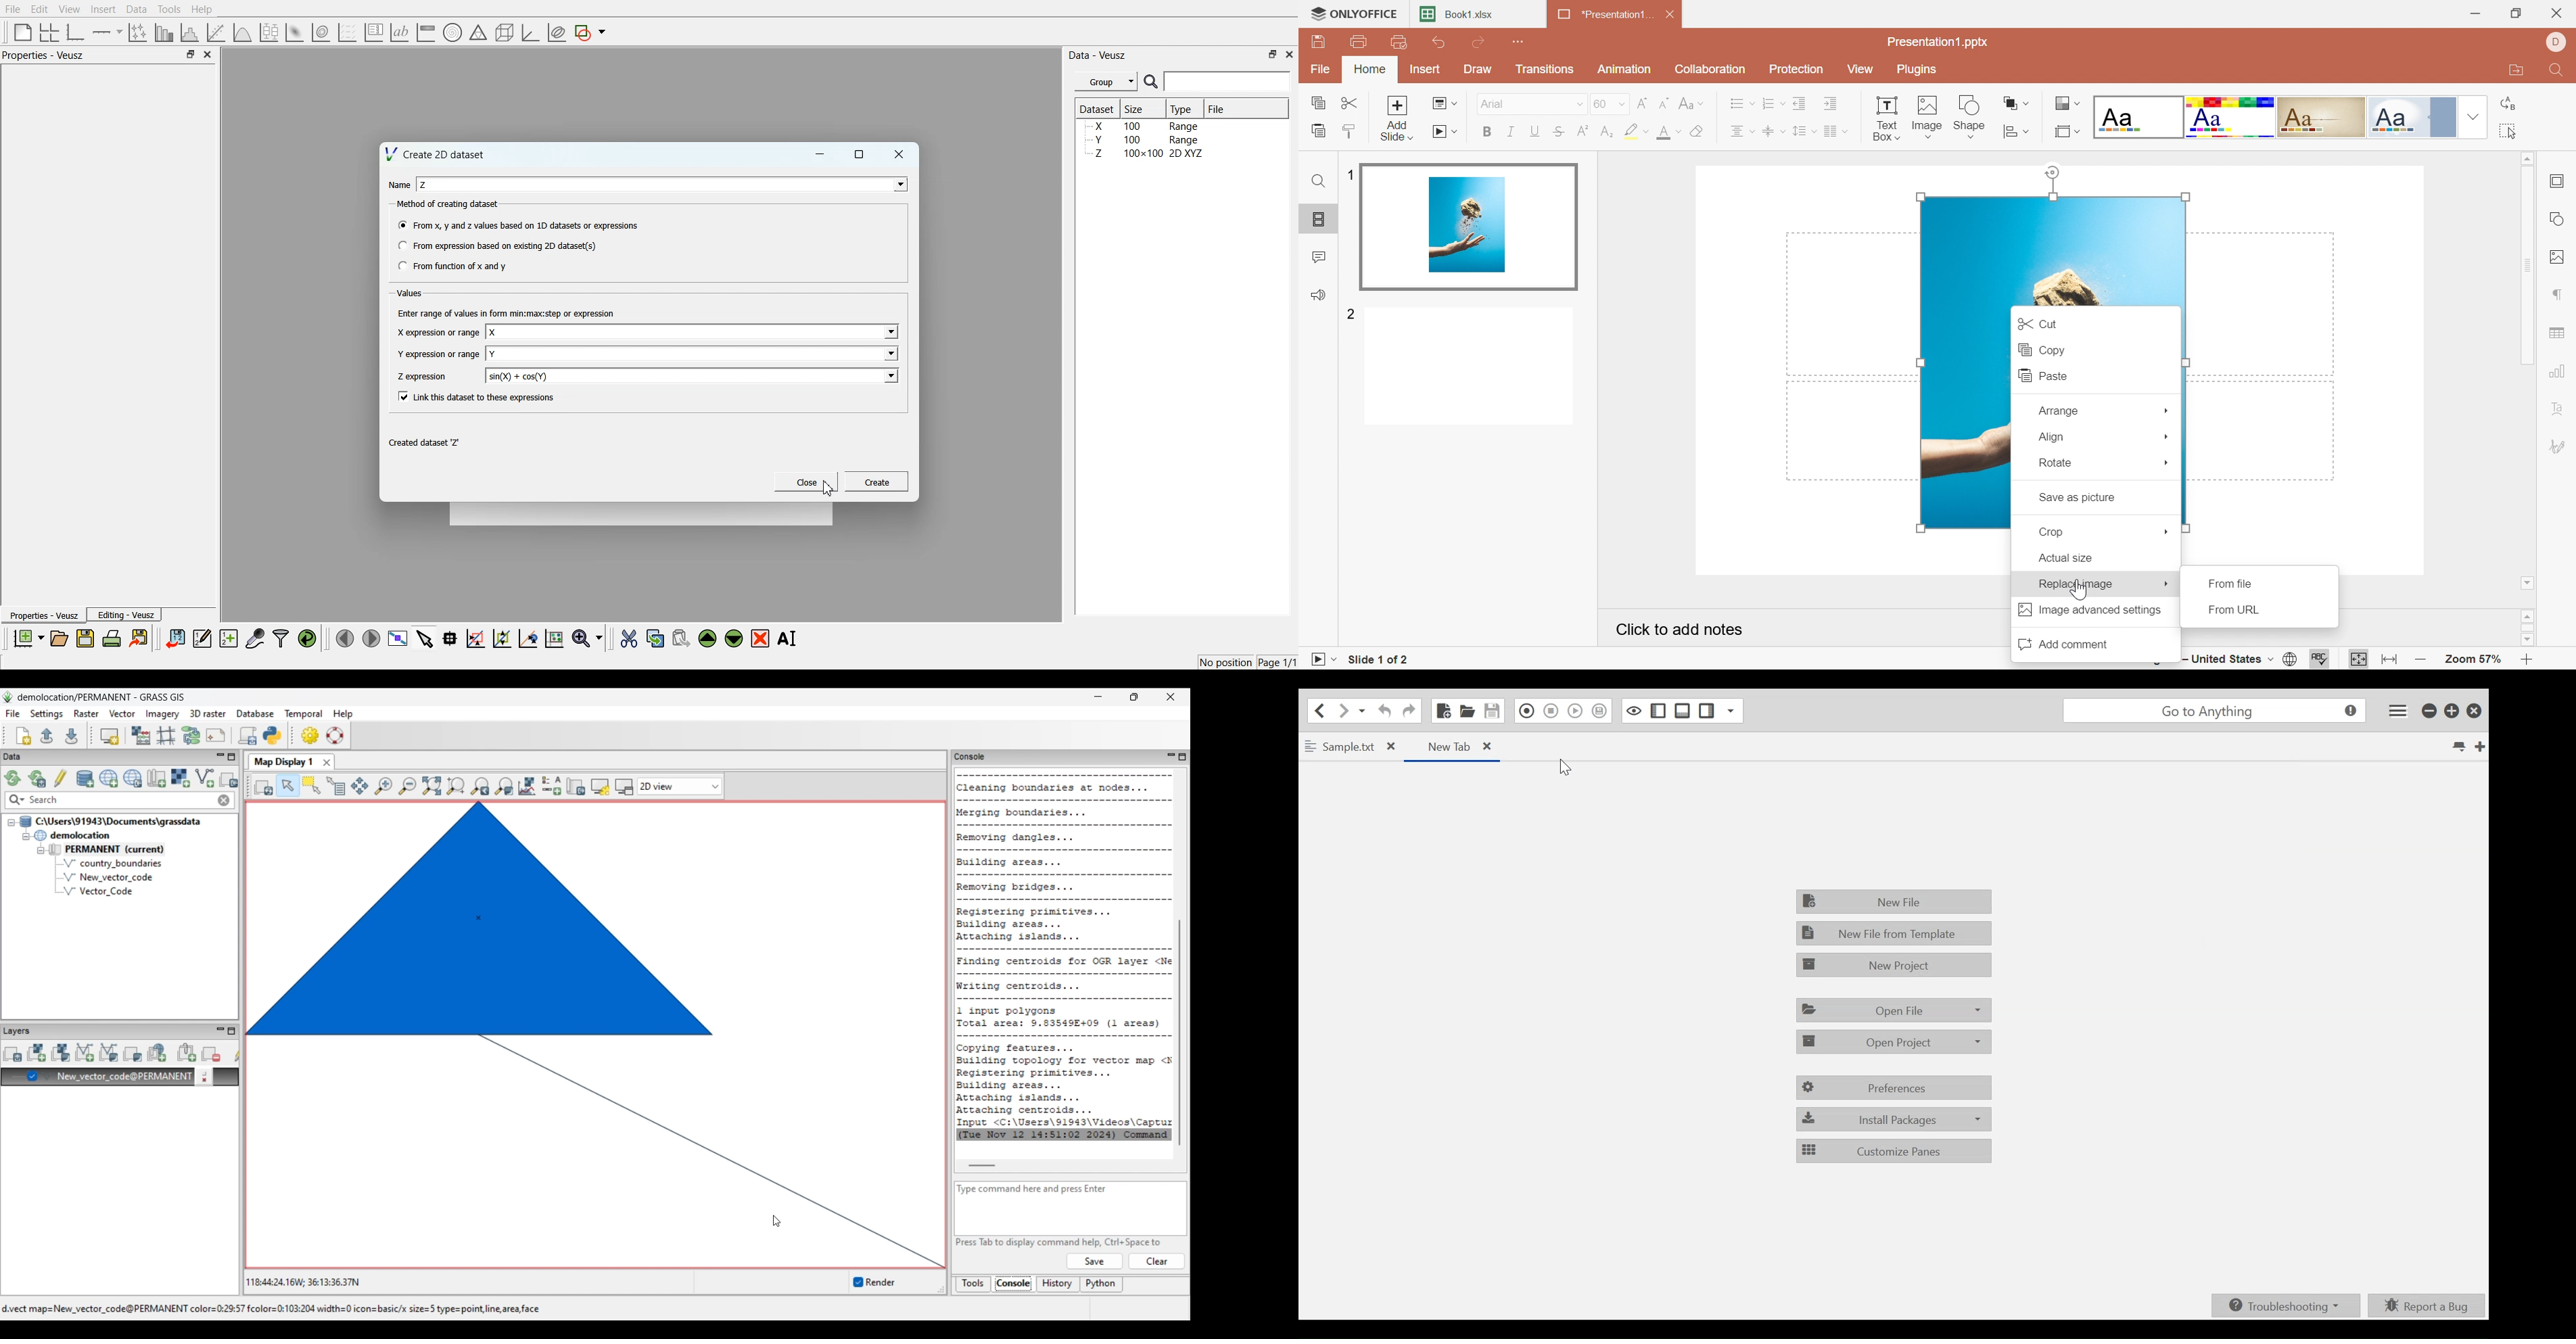 The width and height of the screenshot is (2576, 1344). What do you see at coordinates (43, 615) in the screenshot?
I see `Properties - Veusz` at bounding box center [43, 615].